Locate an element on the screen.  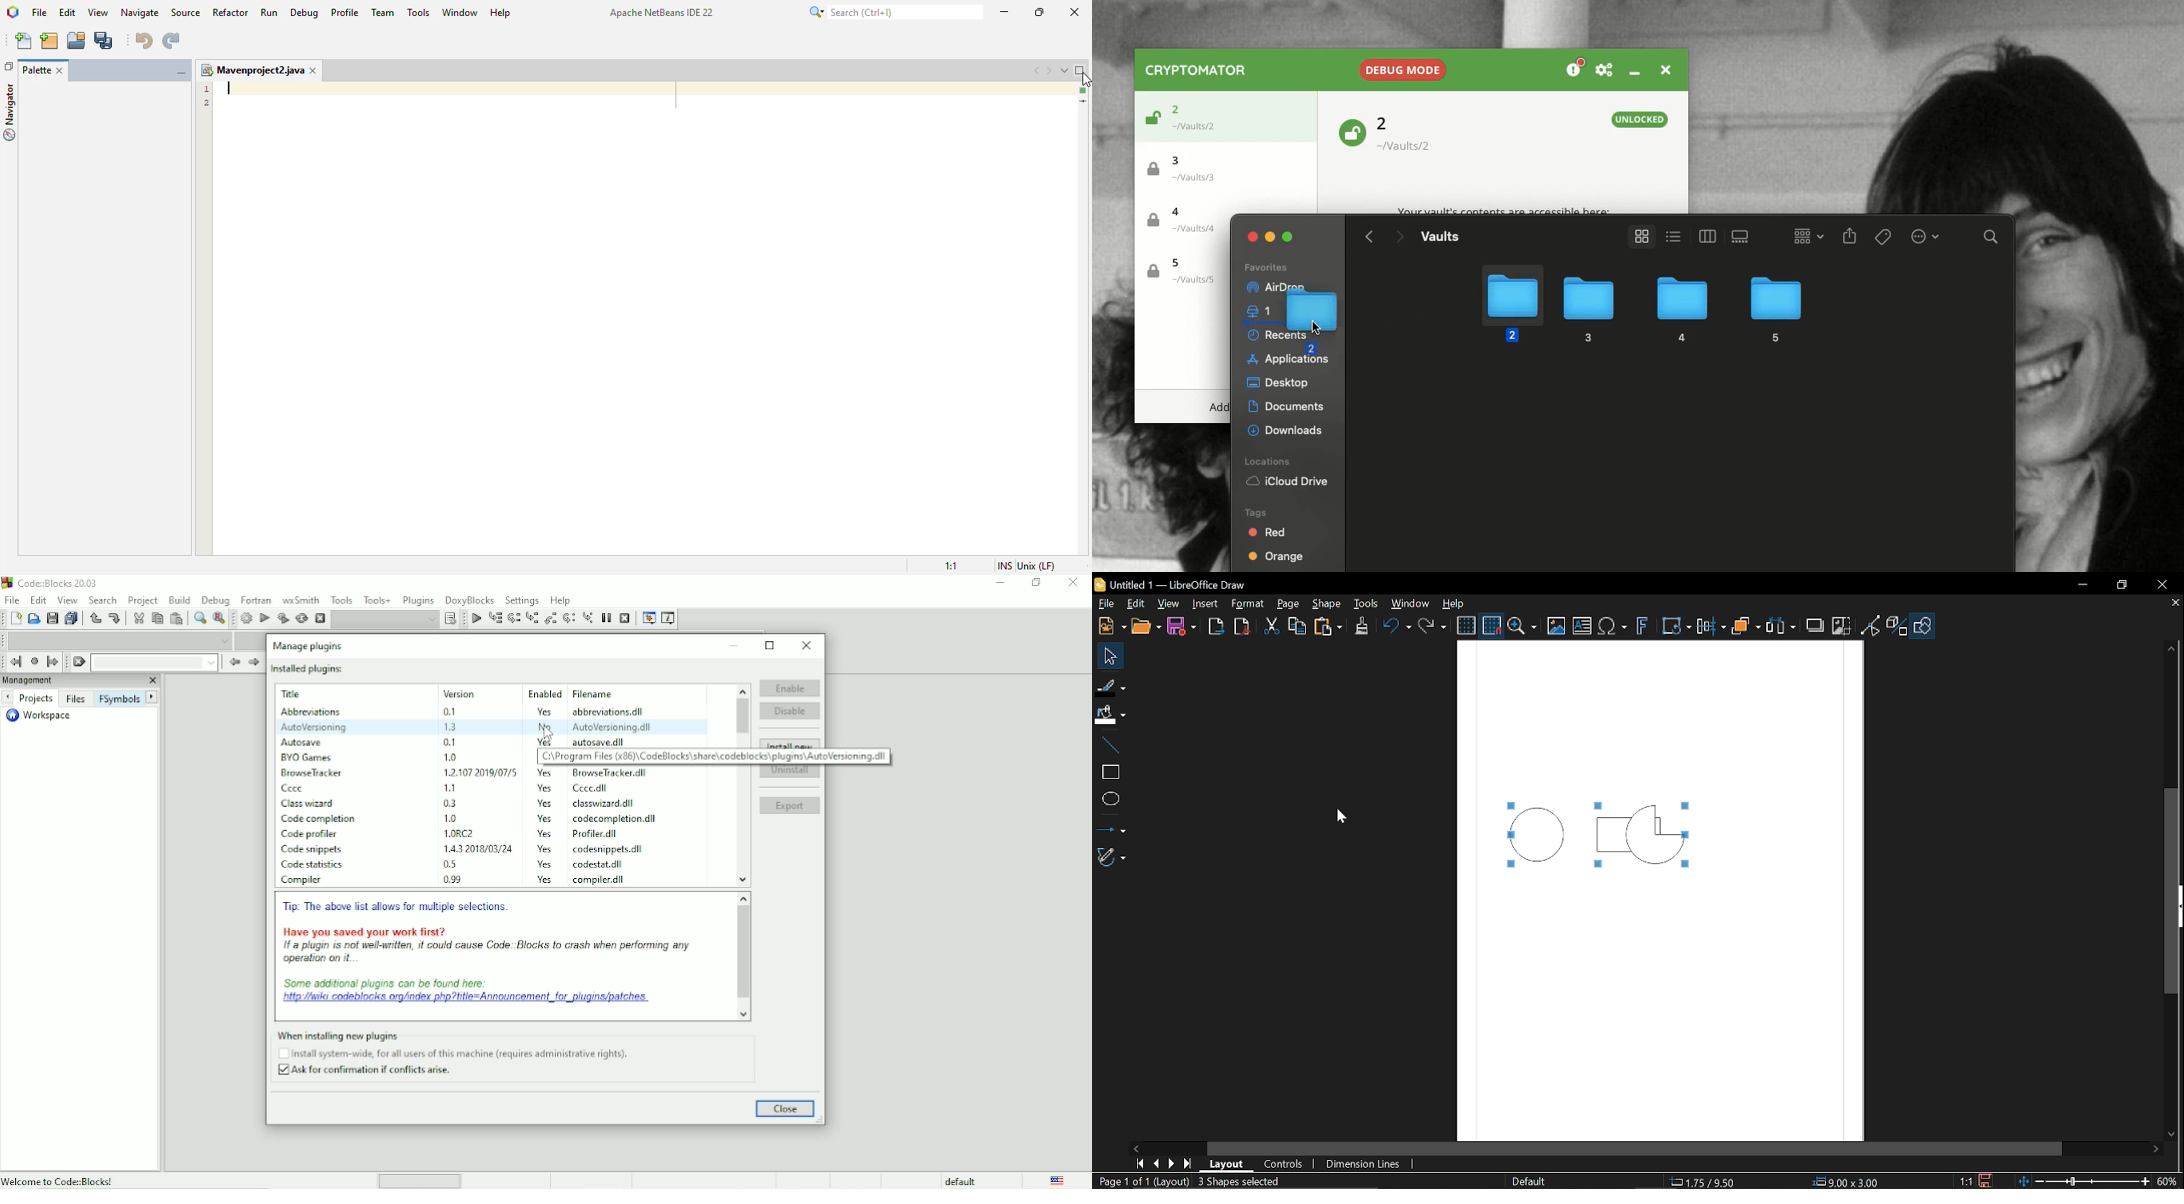
Align is located at coordinates (1711, 626).